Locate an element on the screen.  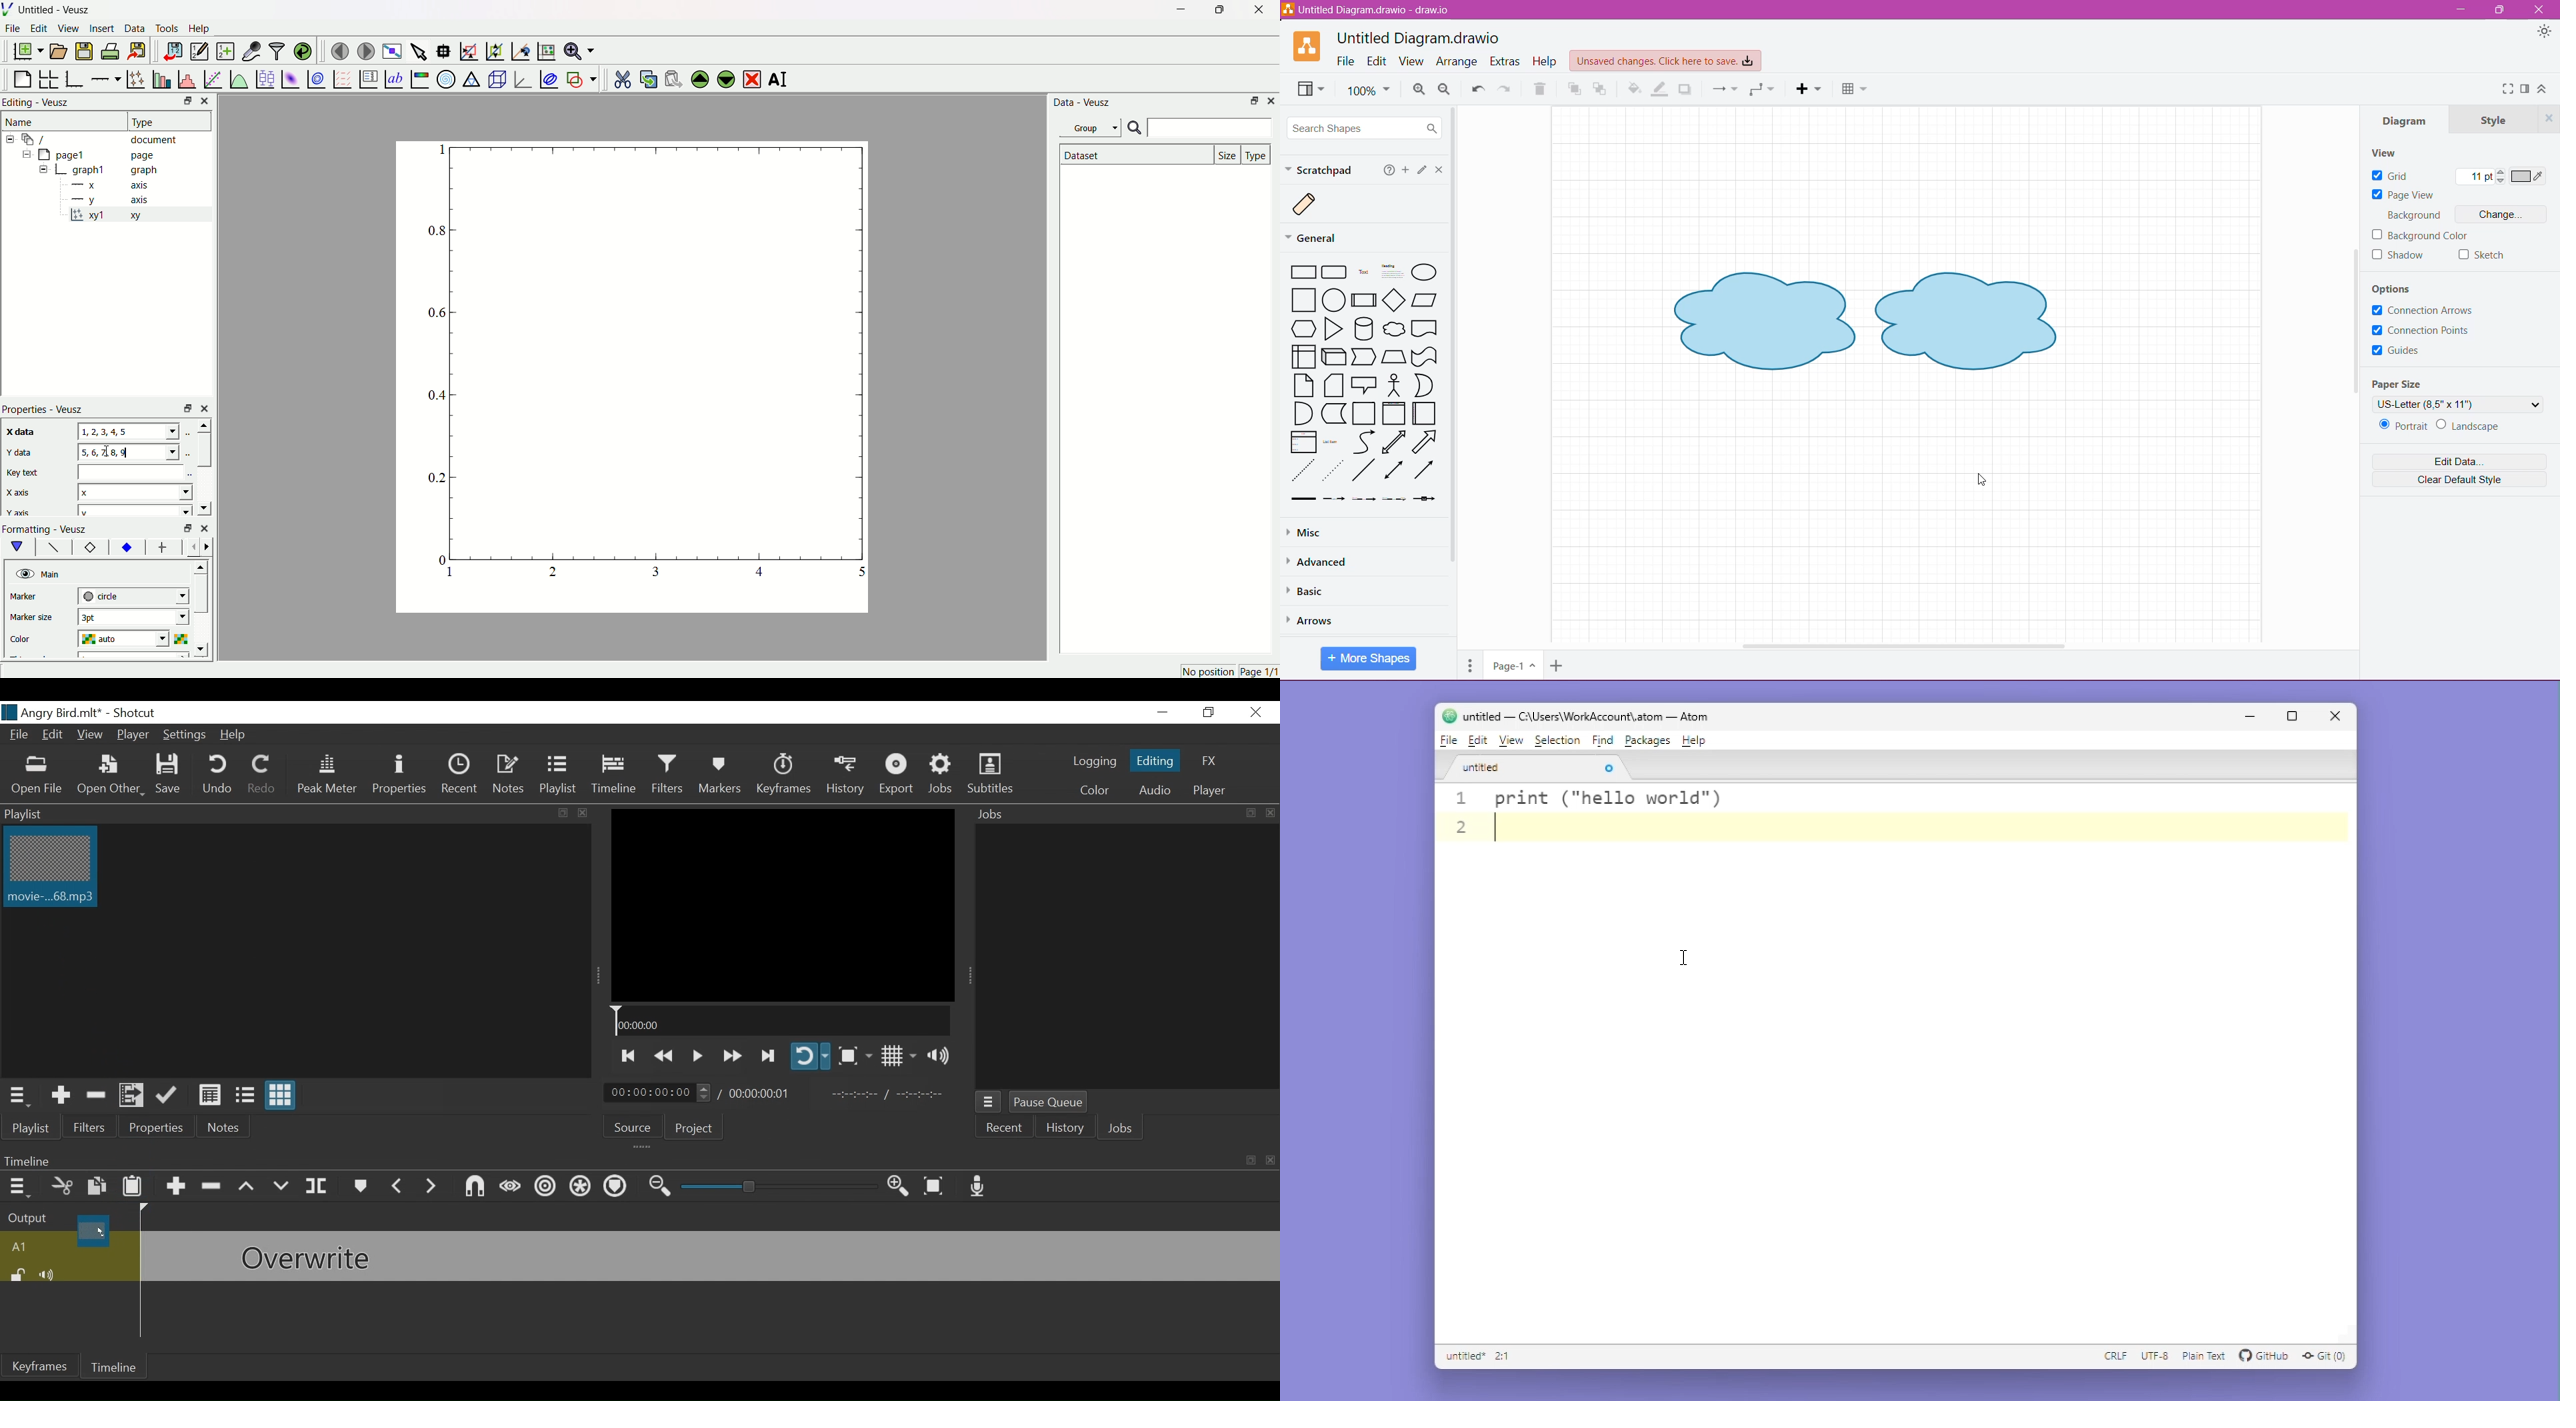
editor space is located at coordinates (1898, 1177).